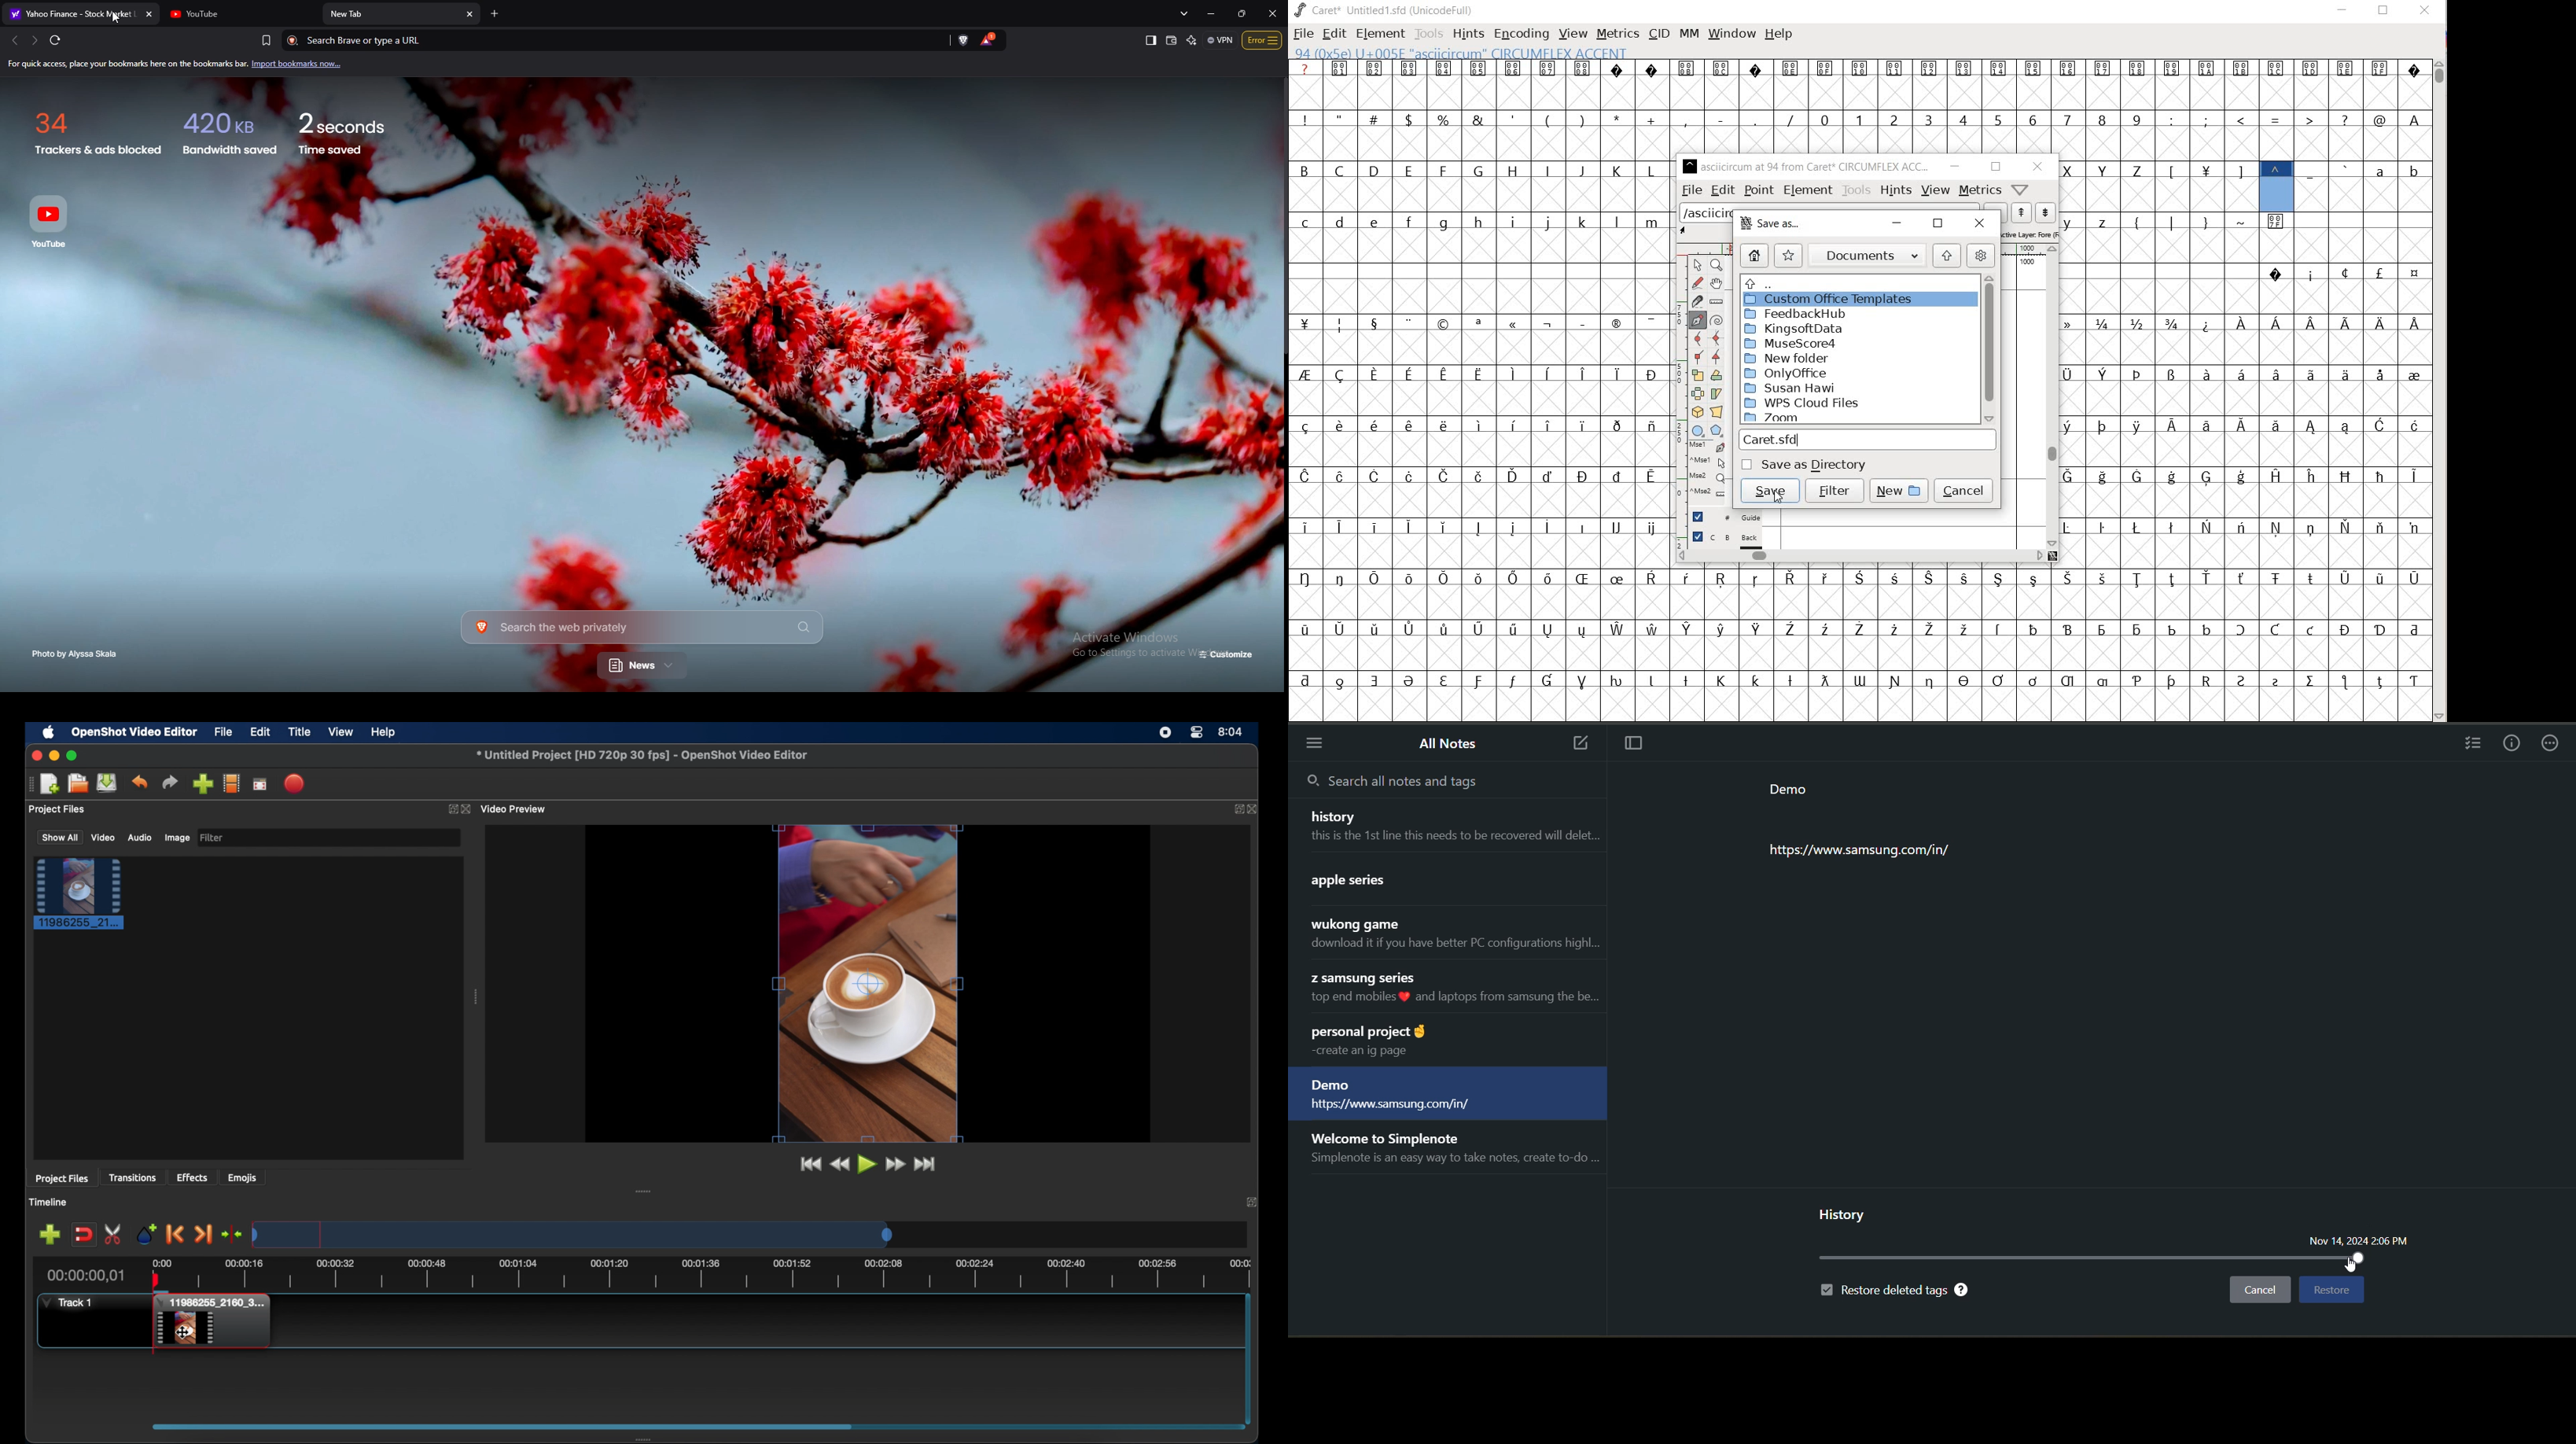 The width and height of the screenshot is (2576, 1456). What do you see at coordinates (1397, 782) in the screenshot?
I see `search all notes and tags` at bounding box center [1397, 782].